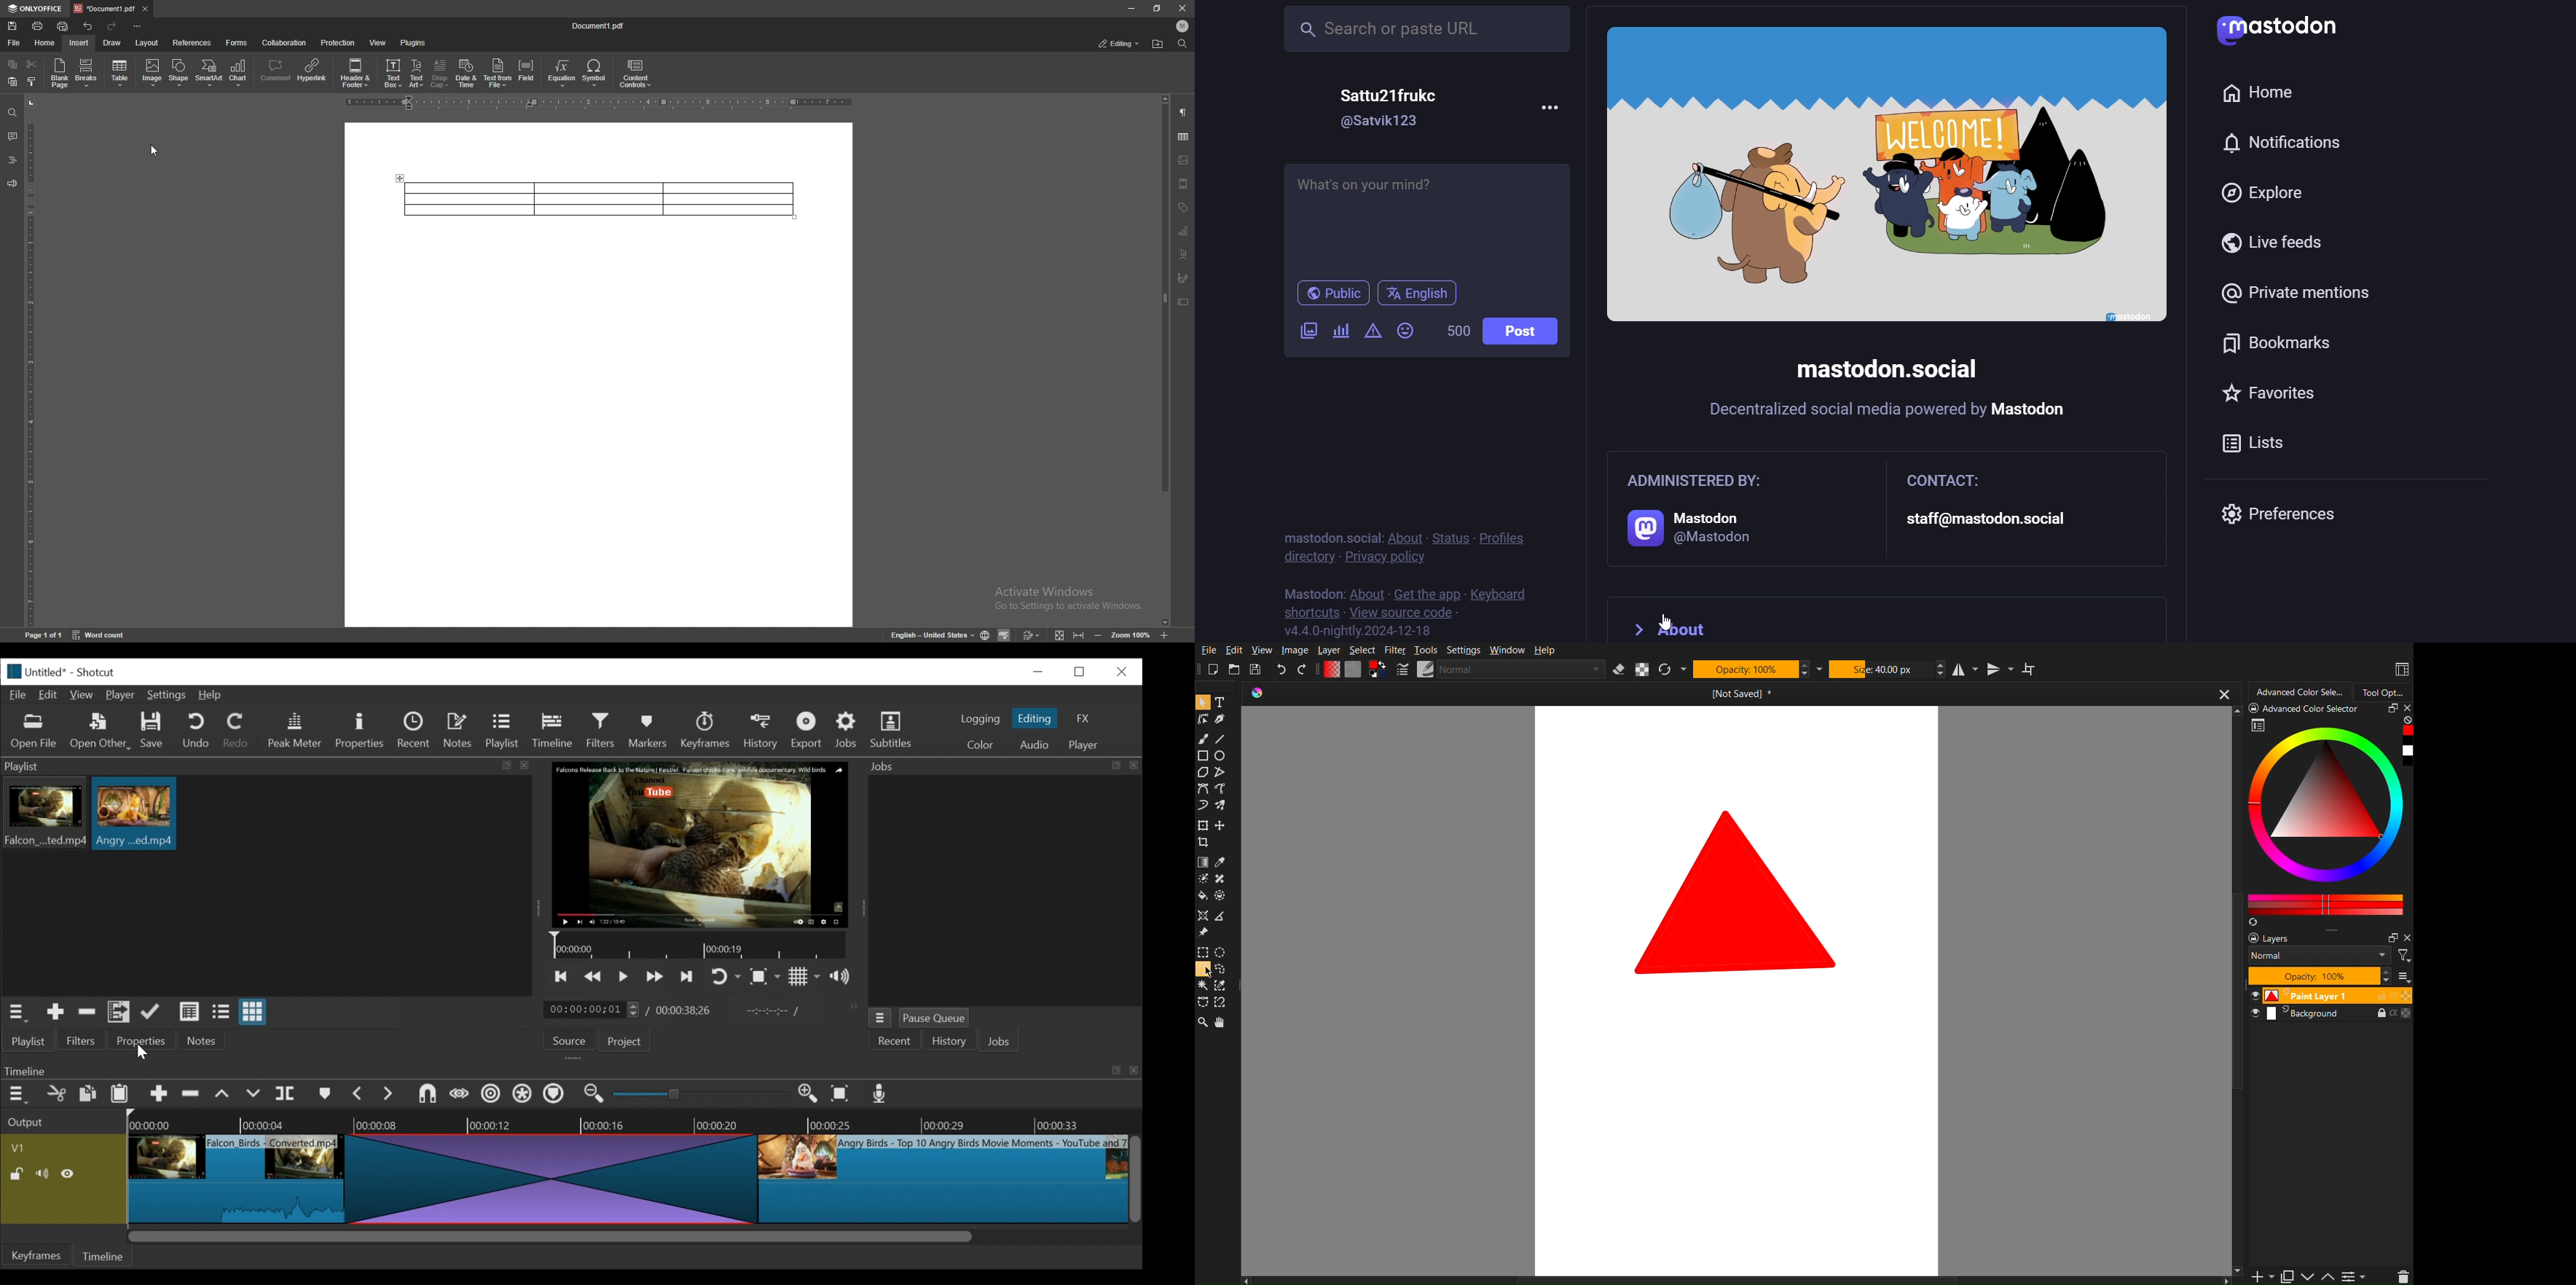 The width and height of the screenshot is (2576, 1288). Describe the element at coordinates (63, 27) in the screenshot. I see `quick print` at that location.